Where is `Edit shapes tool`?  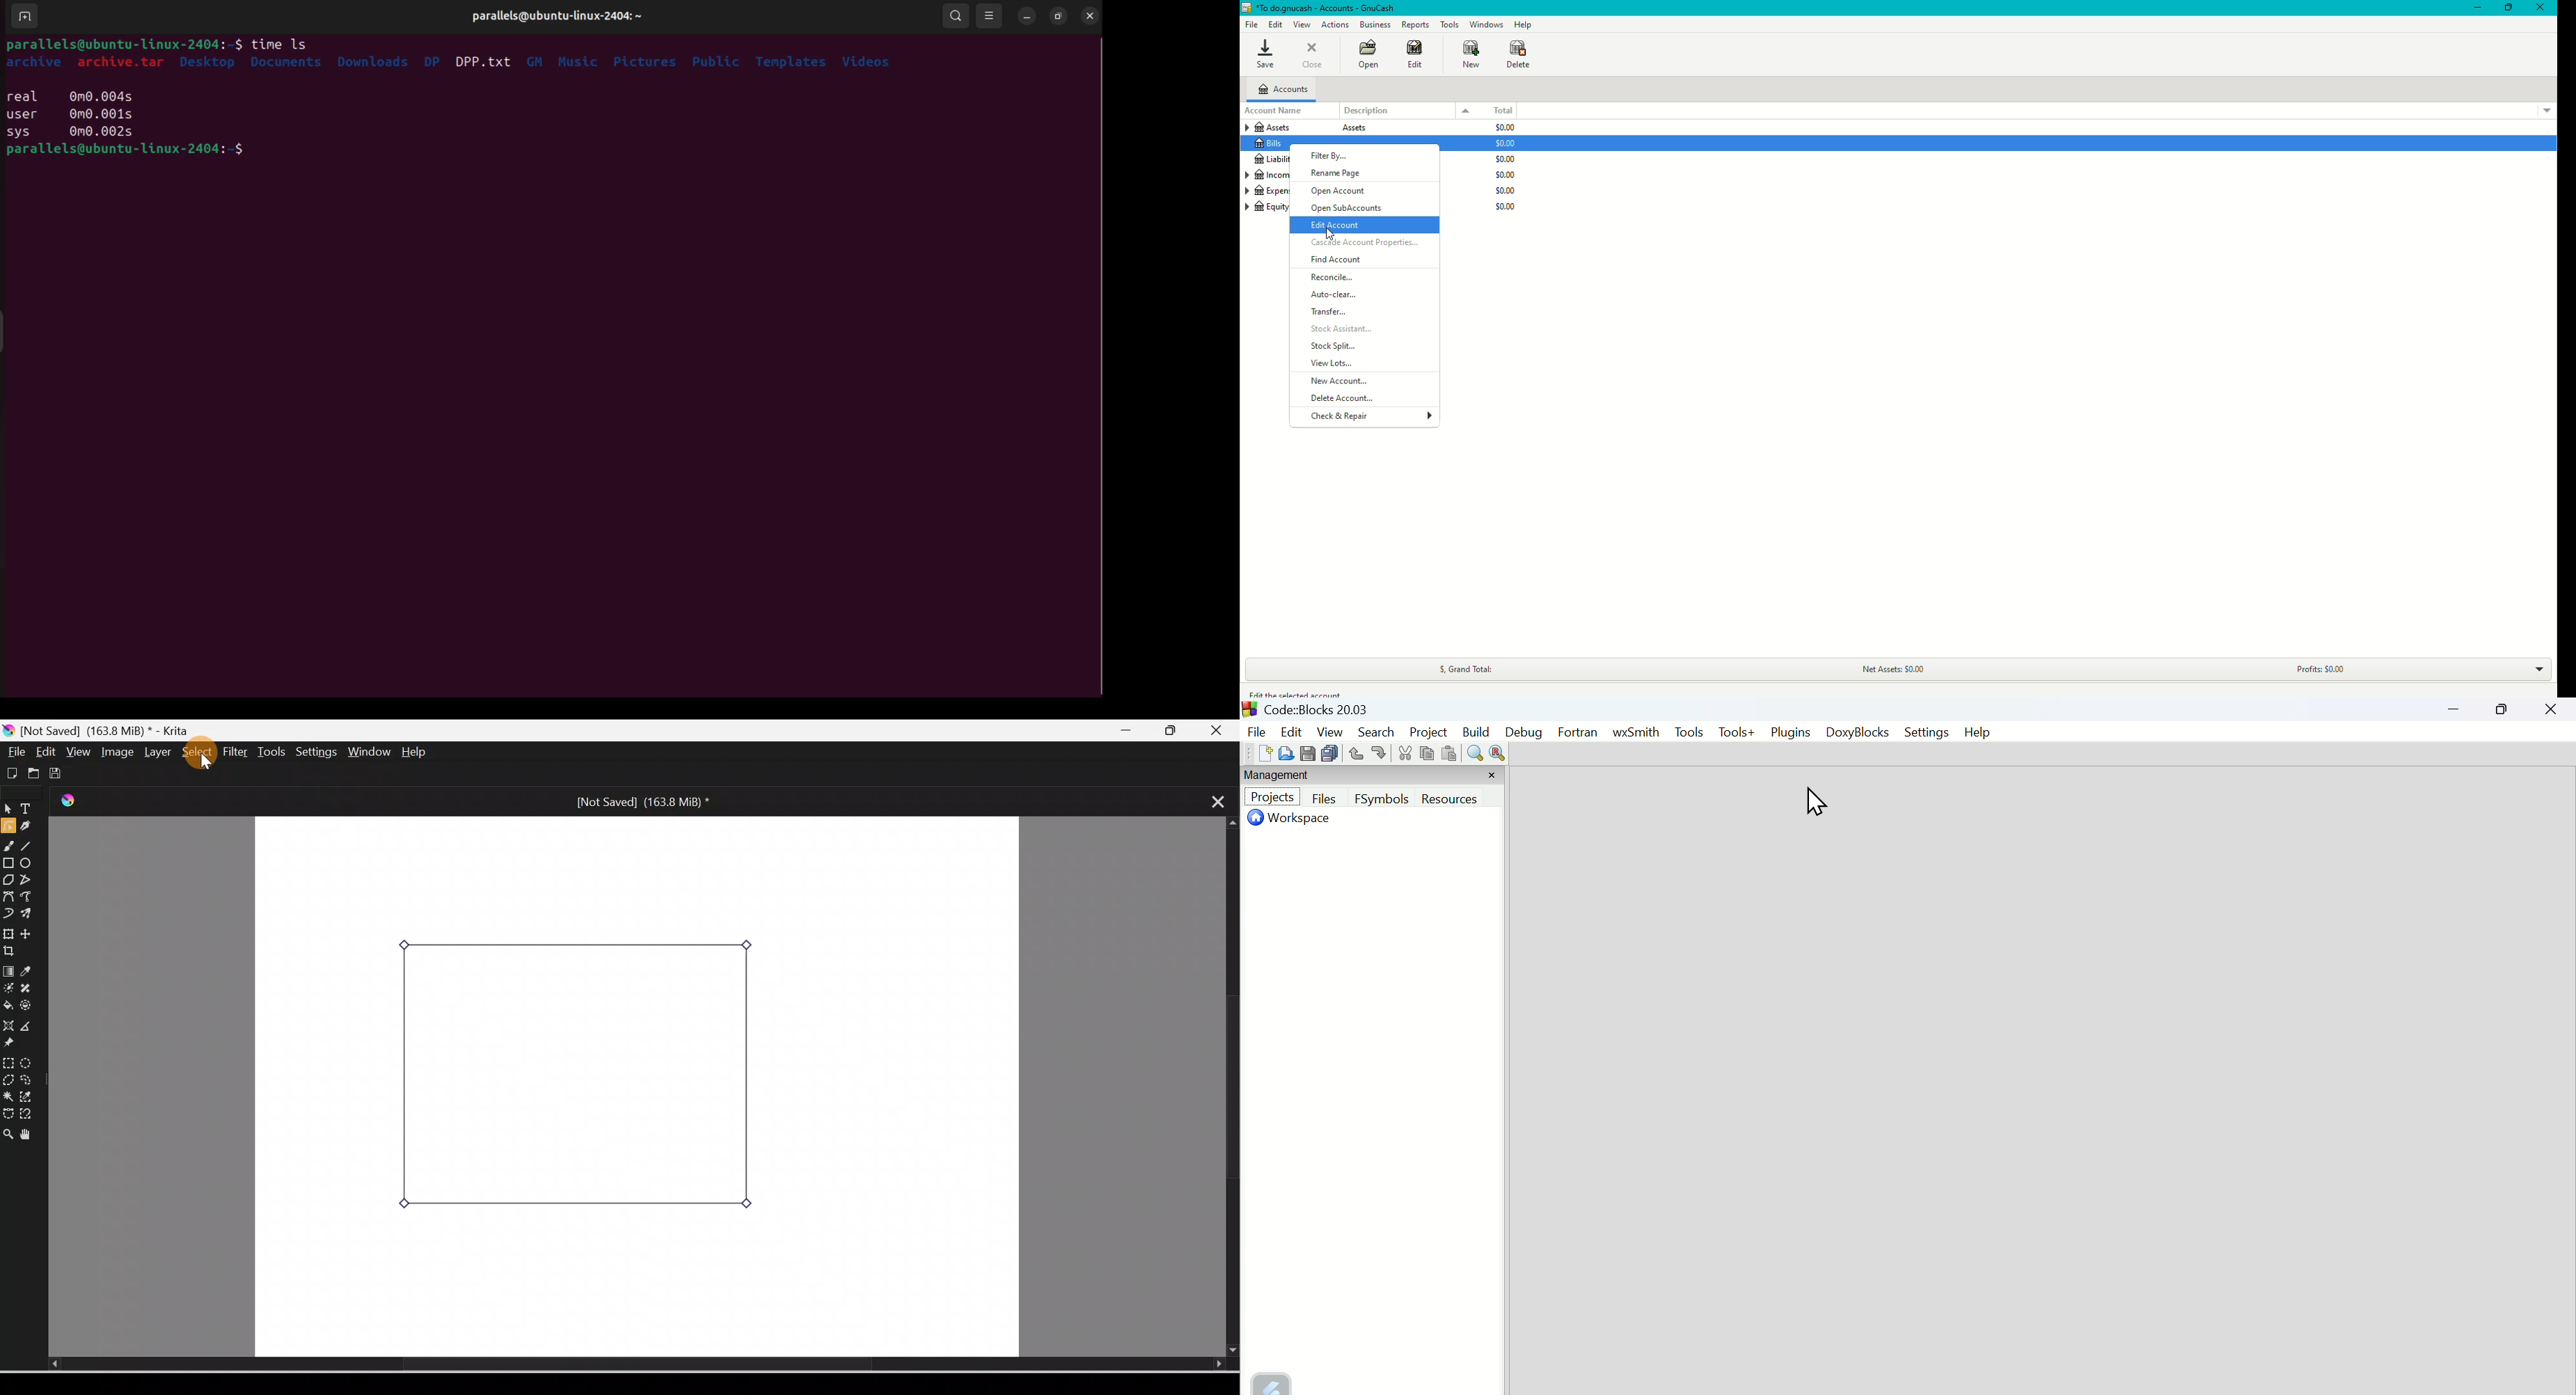
Edit shapes tool is located at coordinates (8, 828).